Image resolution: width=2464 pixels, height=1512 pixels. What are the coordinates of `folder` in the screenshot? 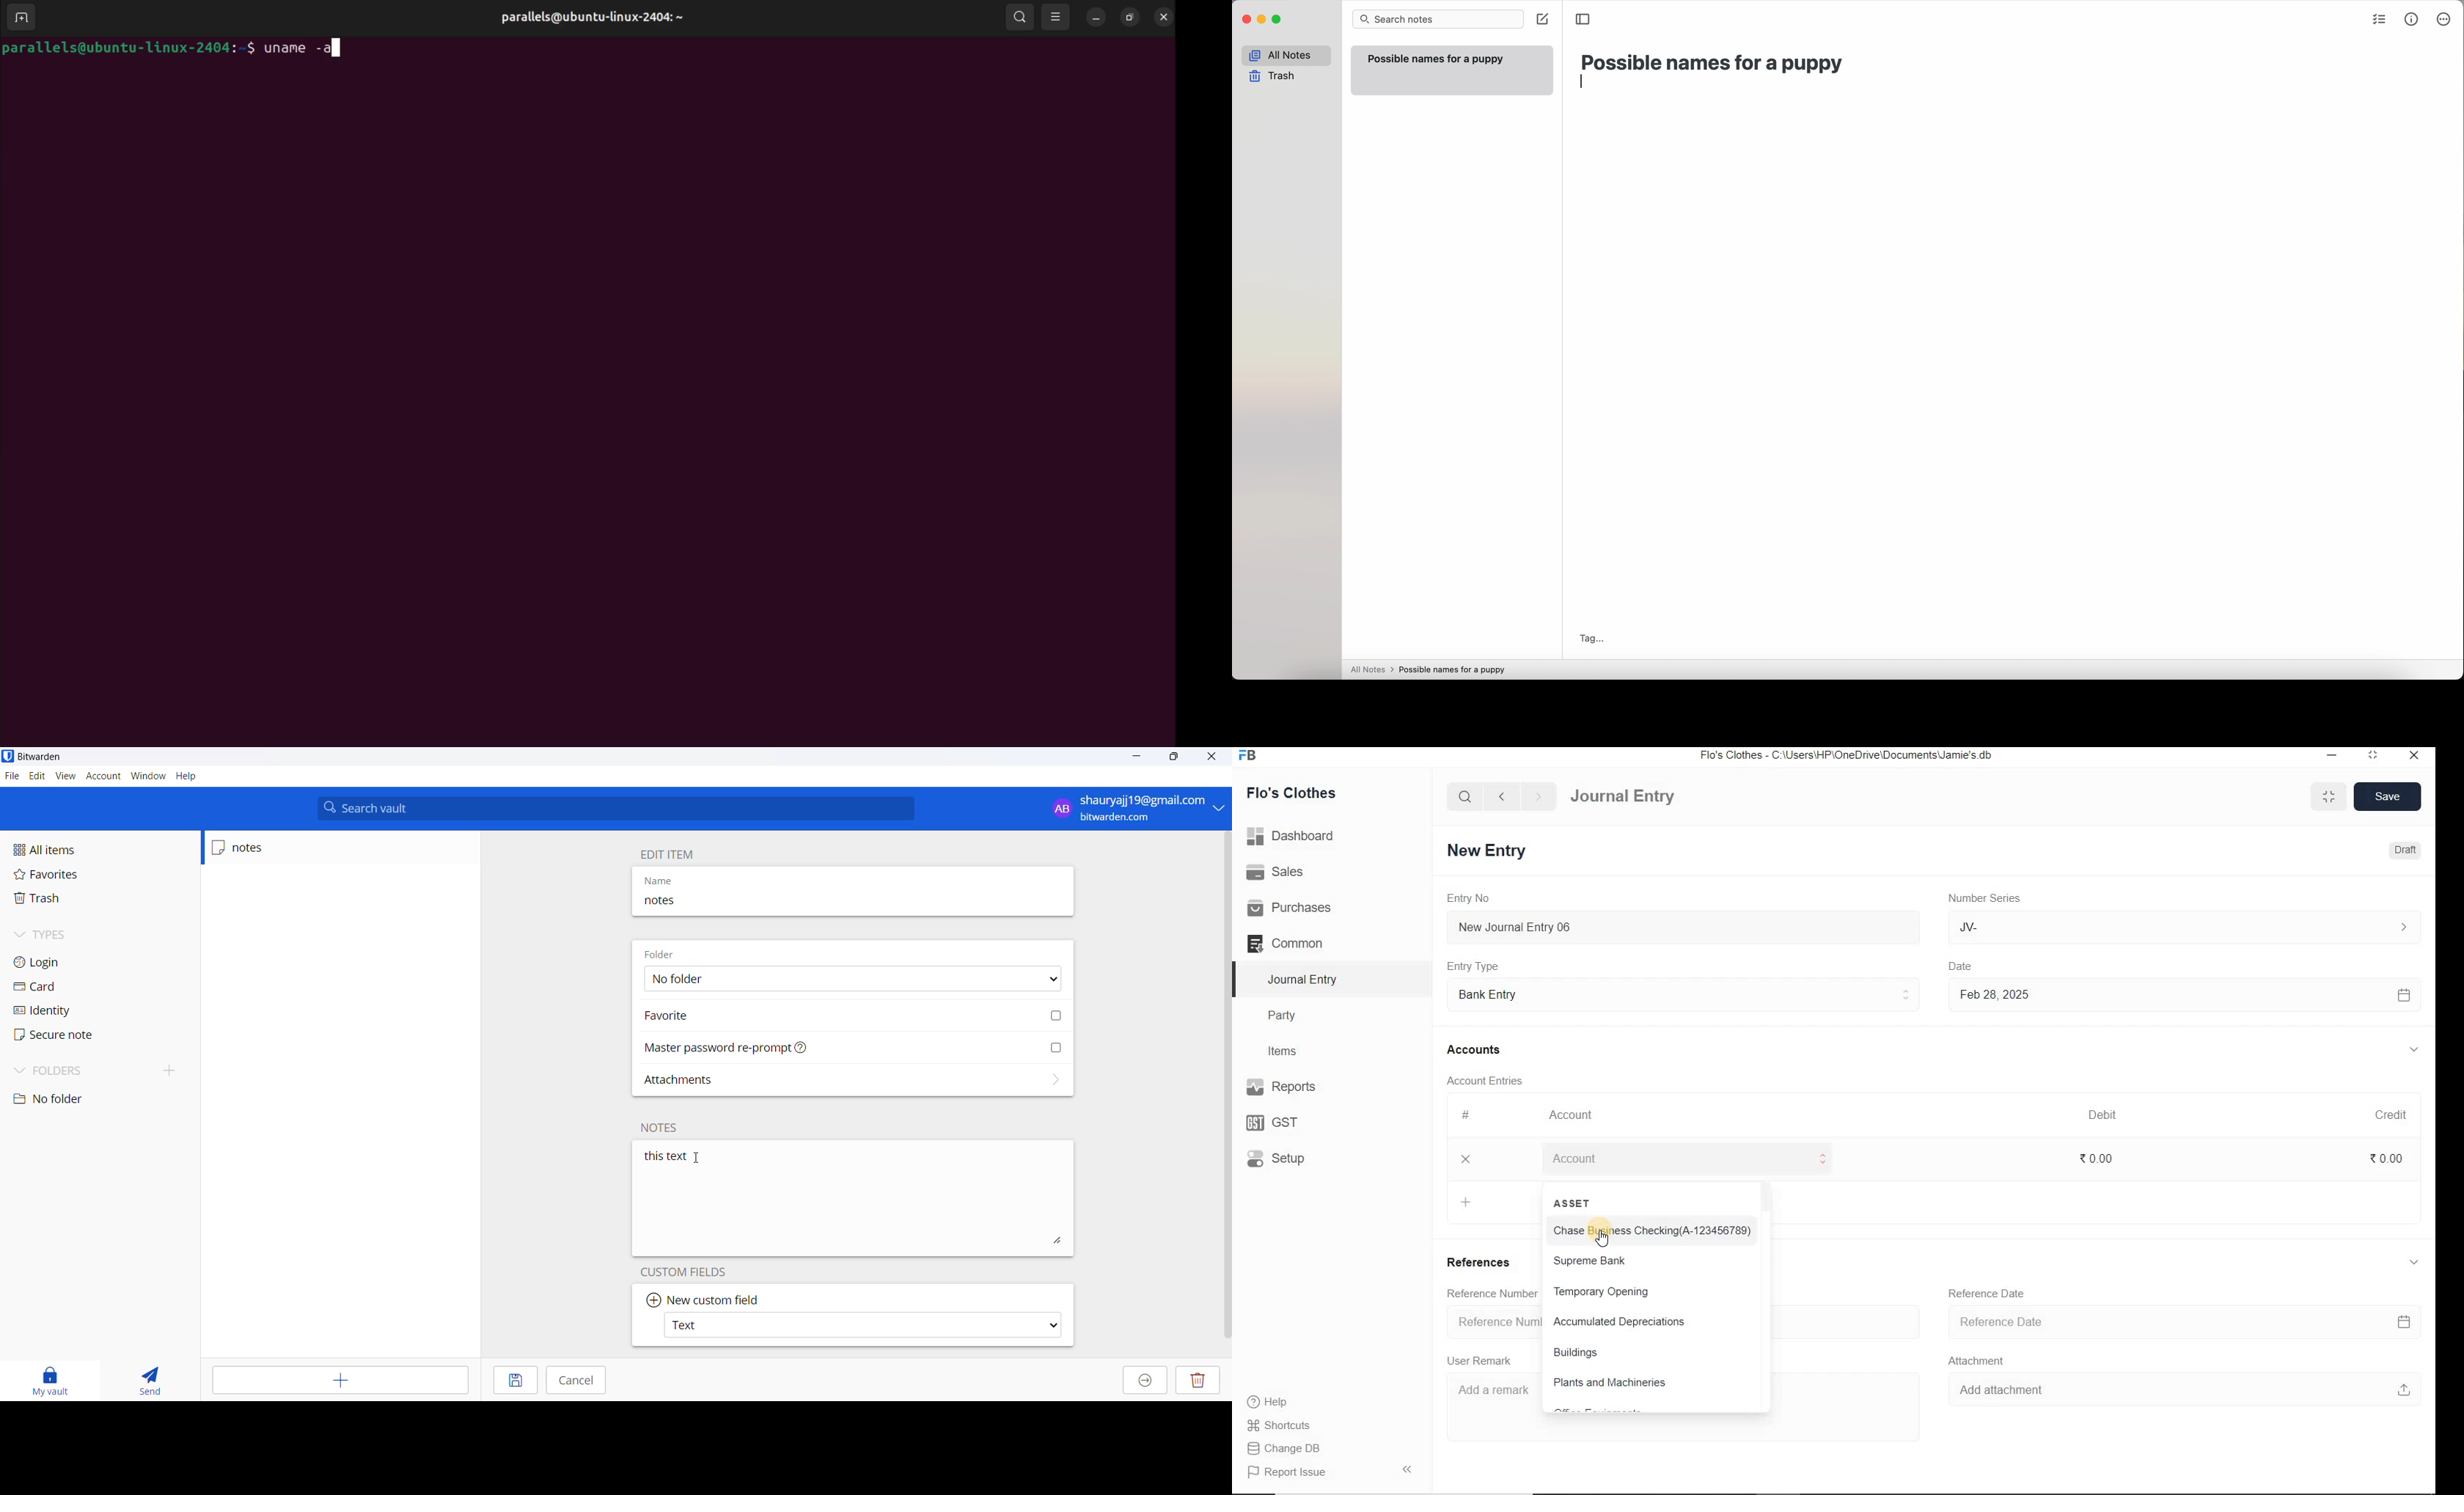 It's located at (94, 1070).